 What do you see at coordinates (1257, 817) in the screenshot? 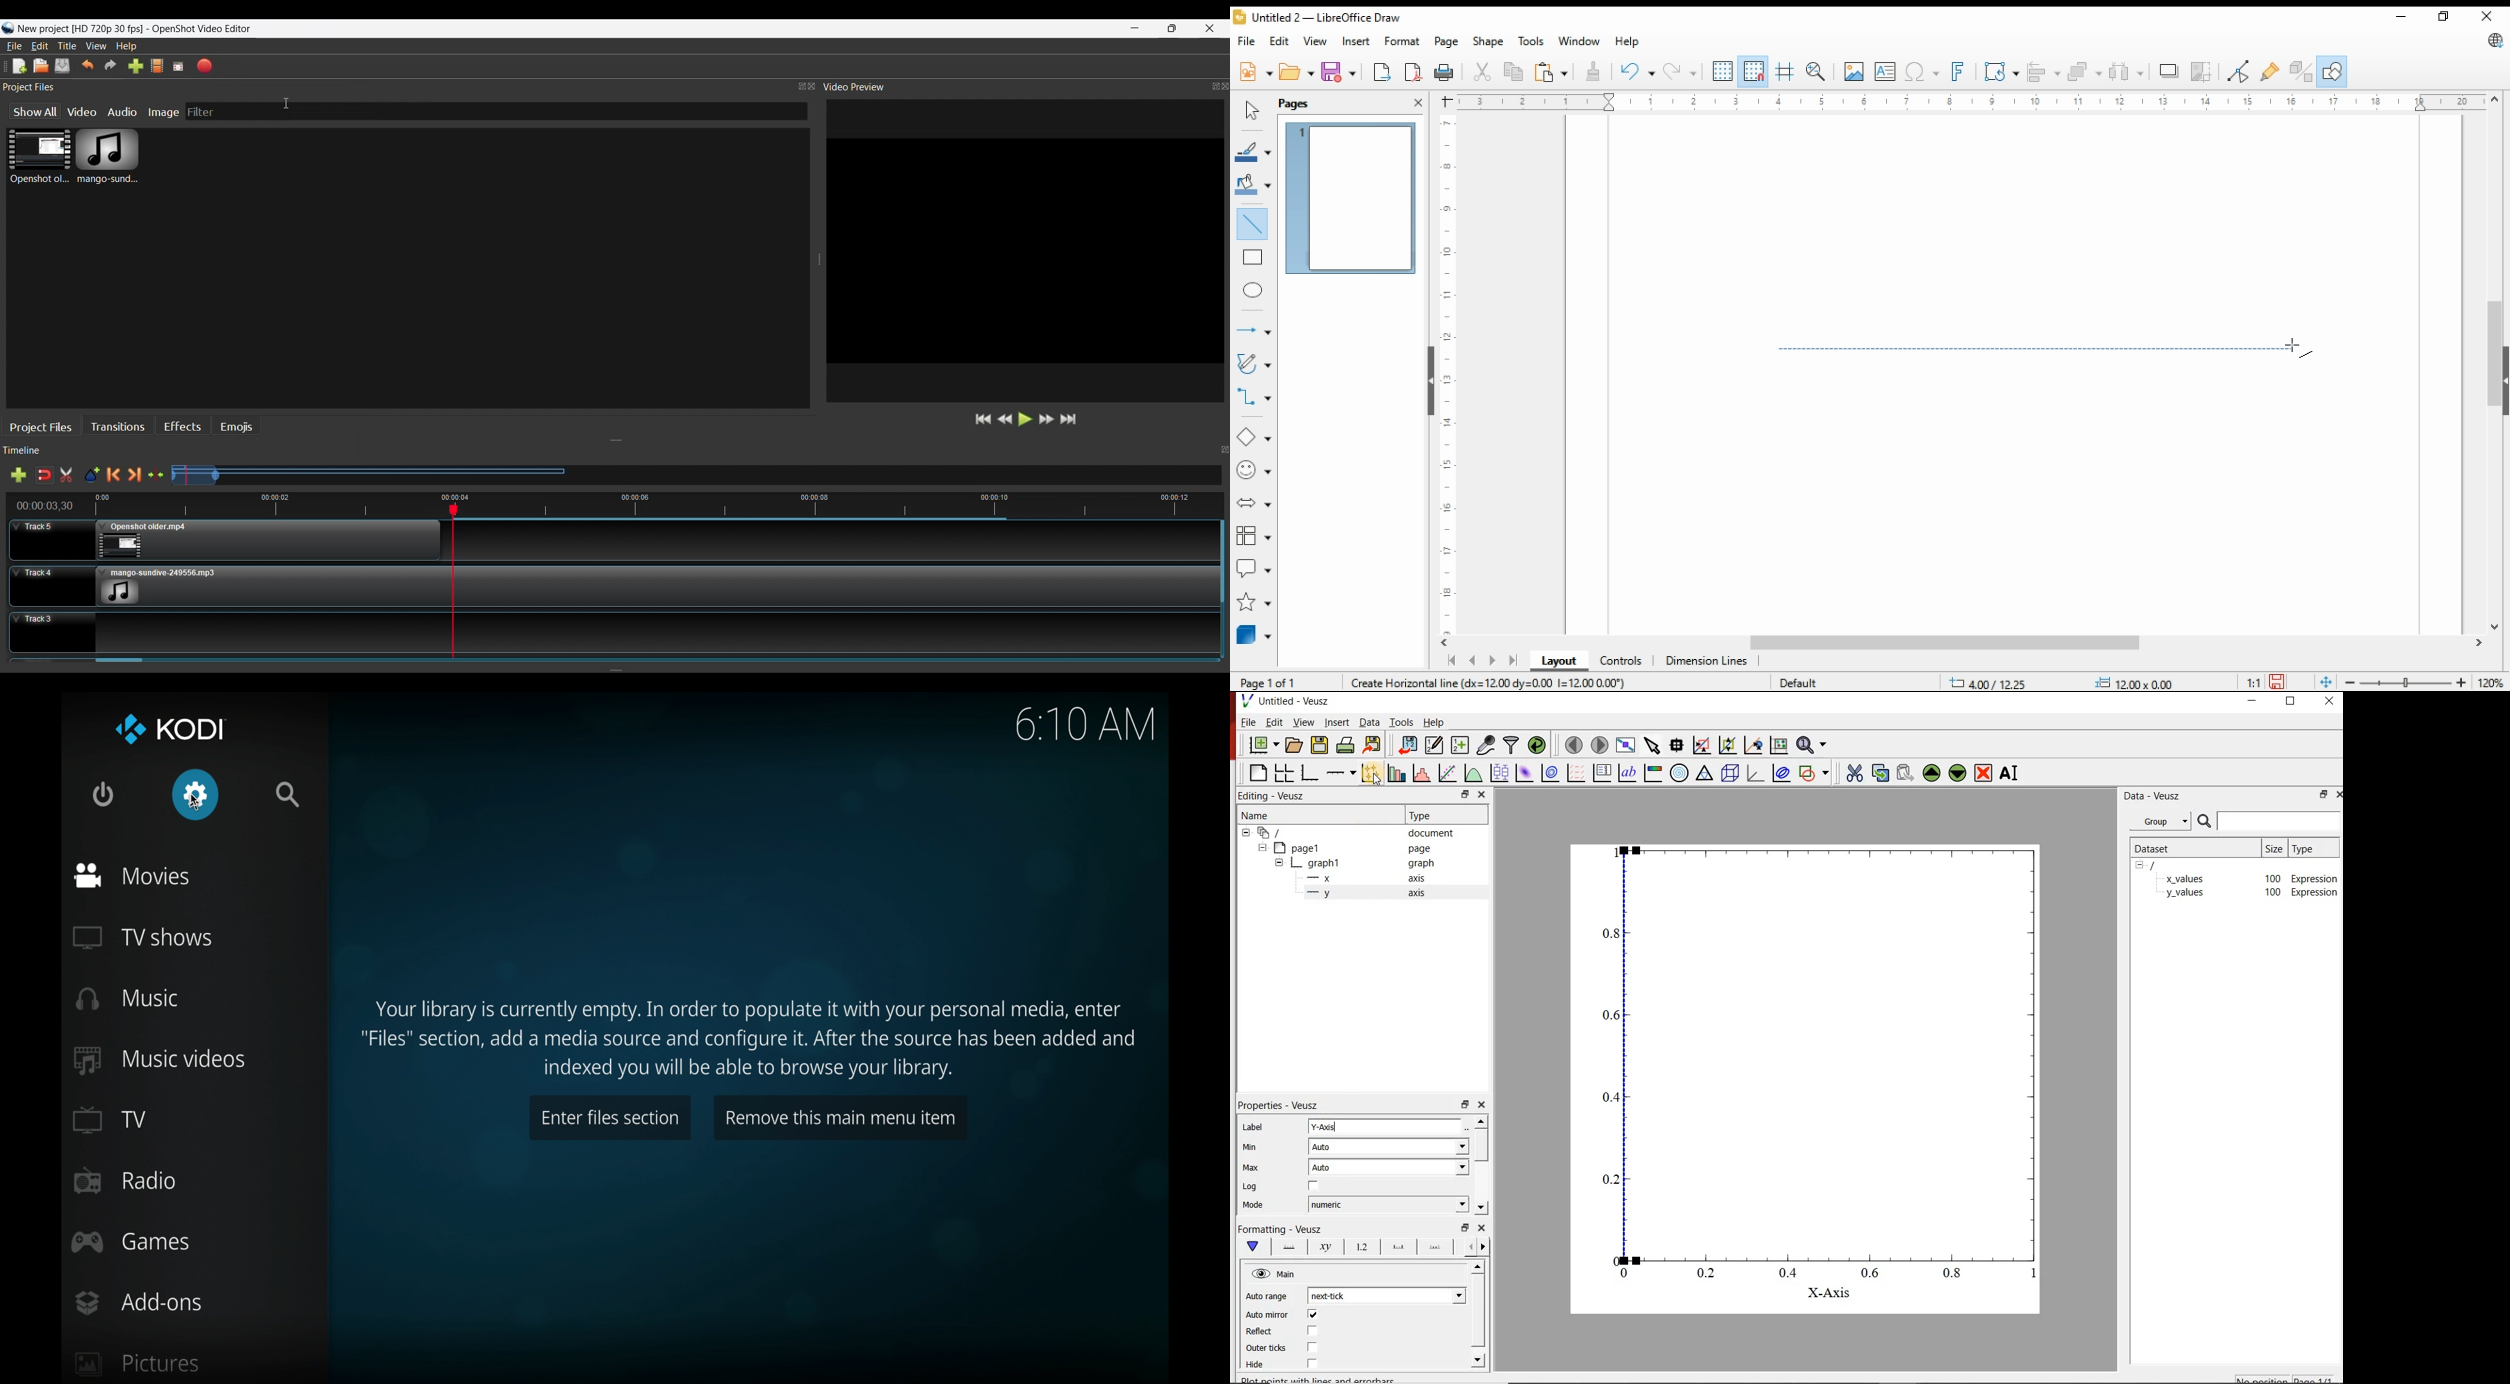
I see `name` at bounding box center [1257, 817].